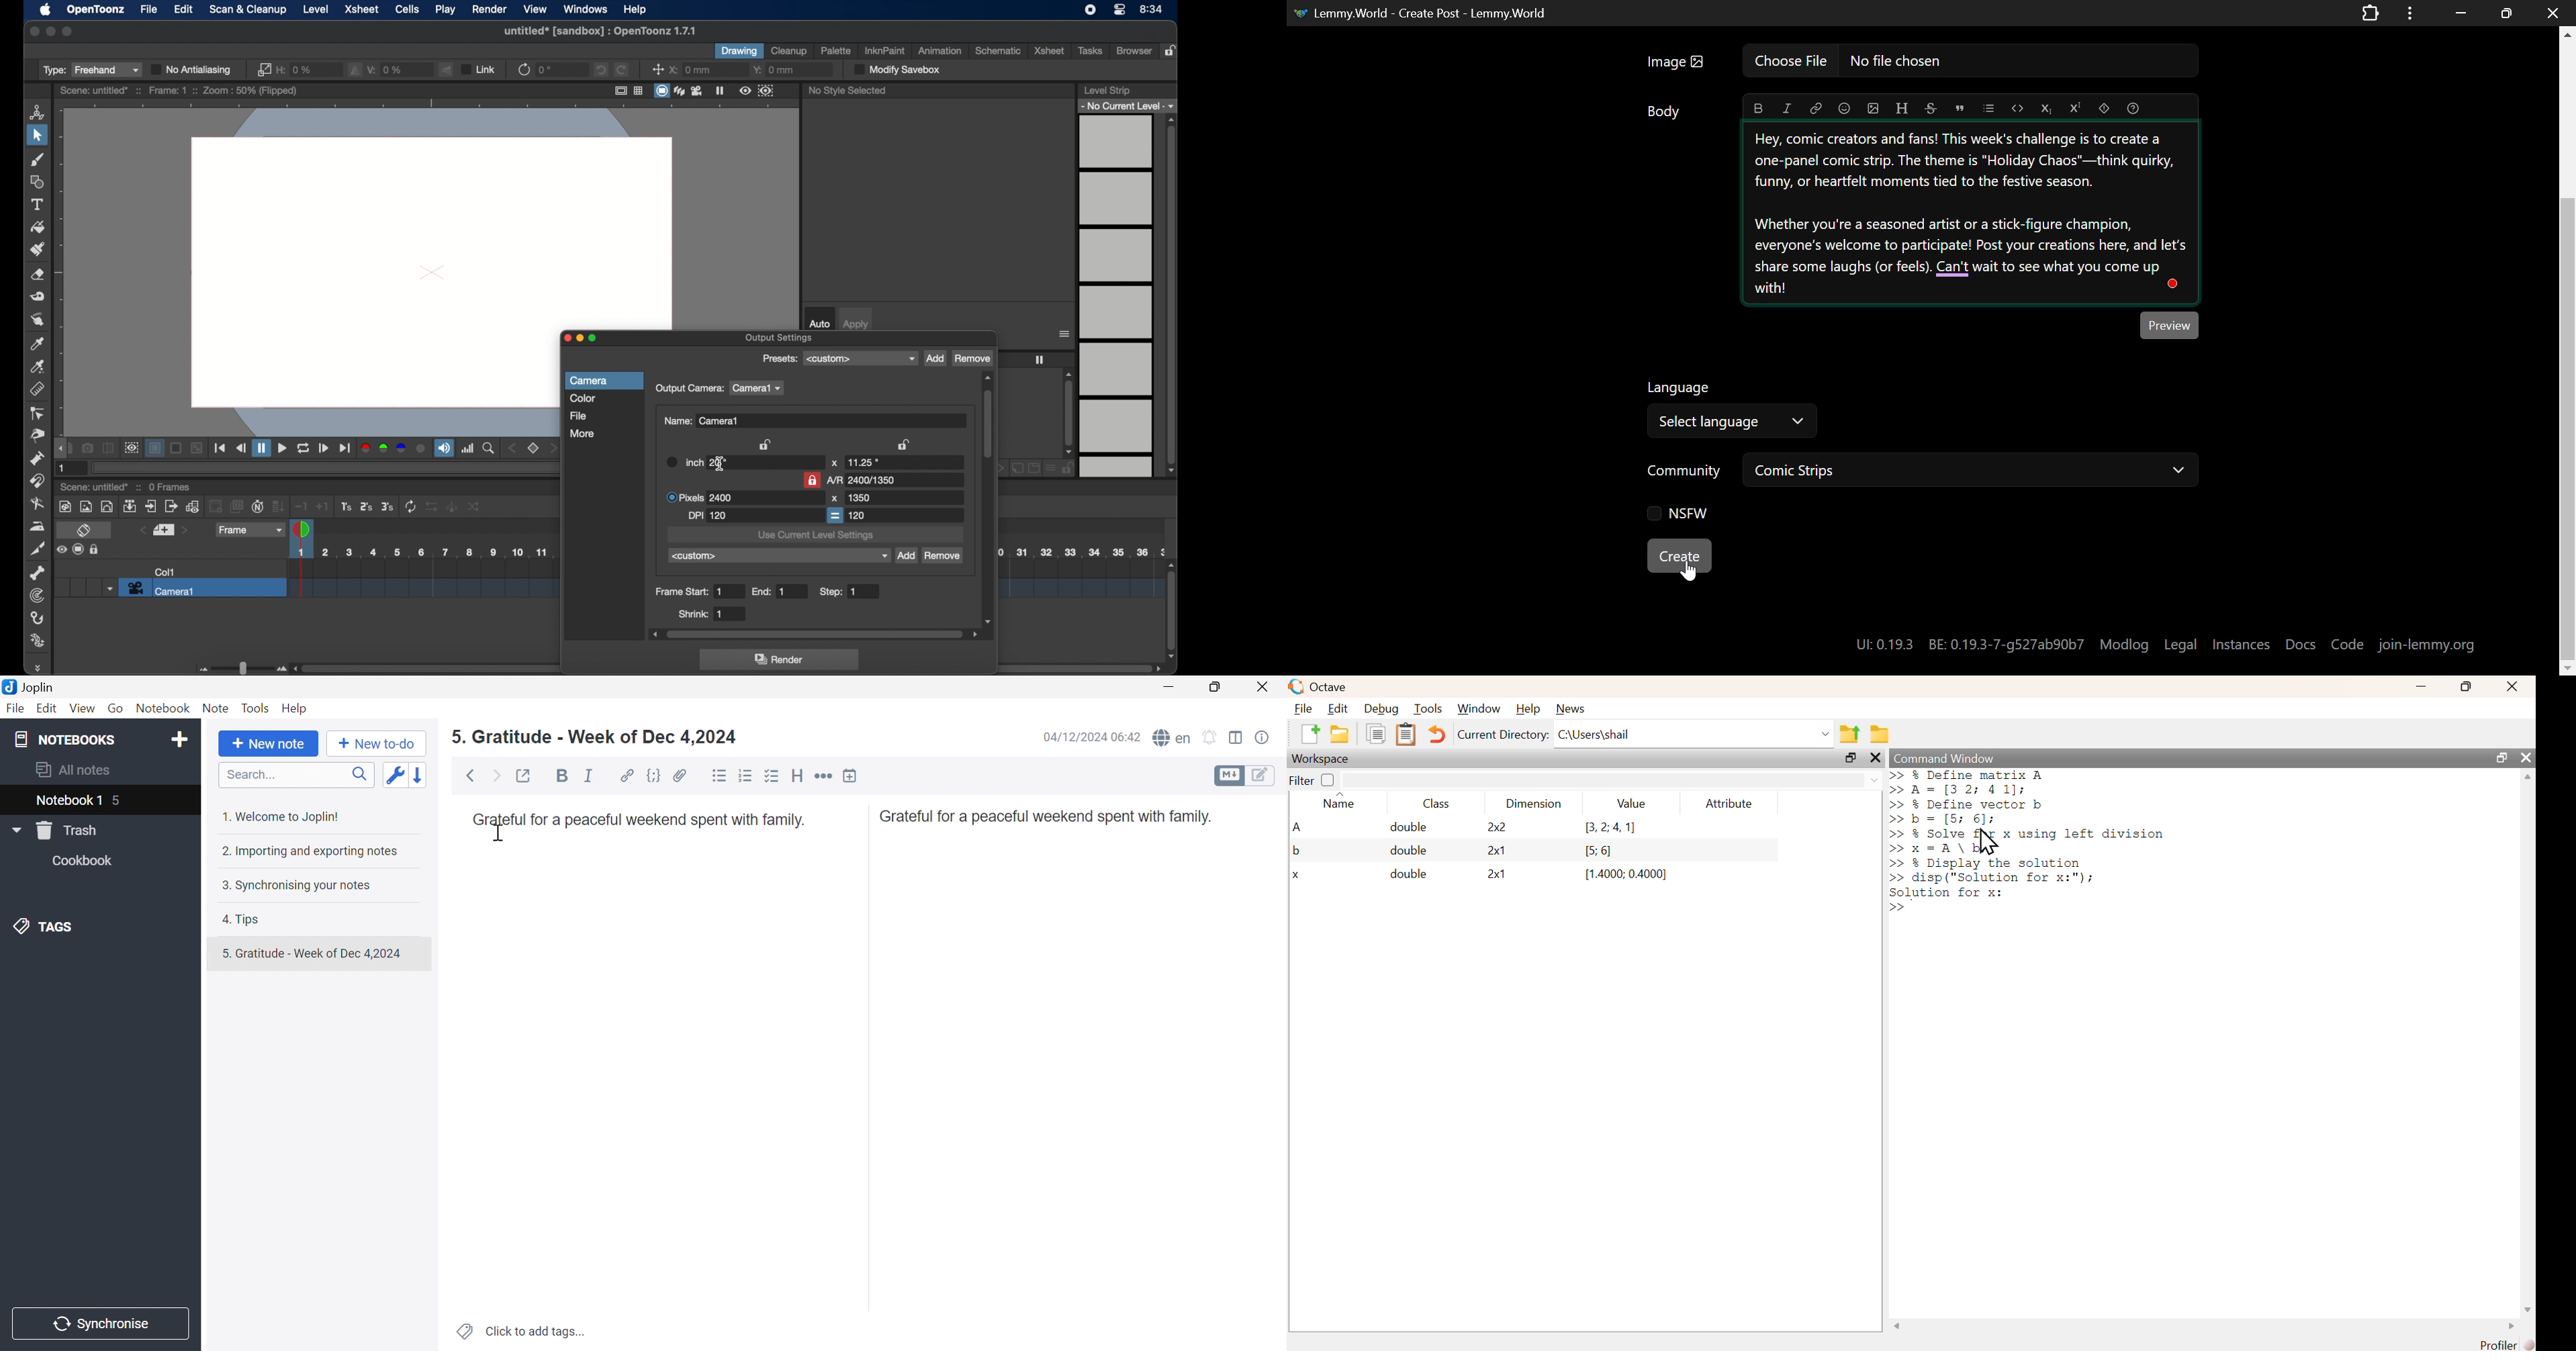 This screenshot has width=2576, height=1372. Describe the element at coordinates (774, 70) in the screenshot. I see `y` at that location.